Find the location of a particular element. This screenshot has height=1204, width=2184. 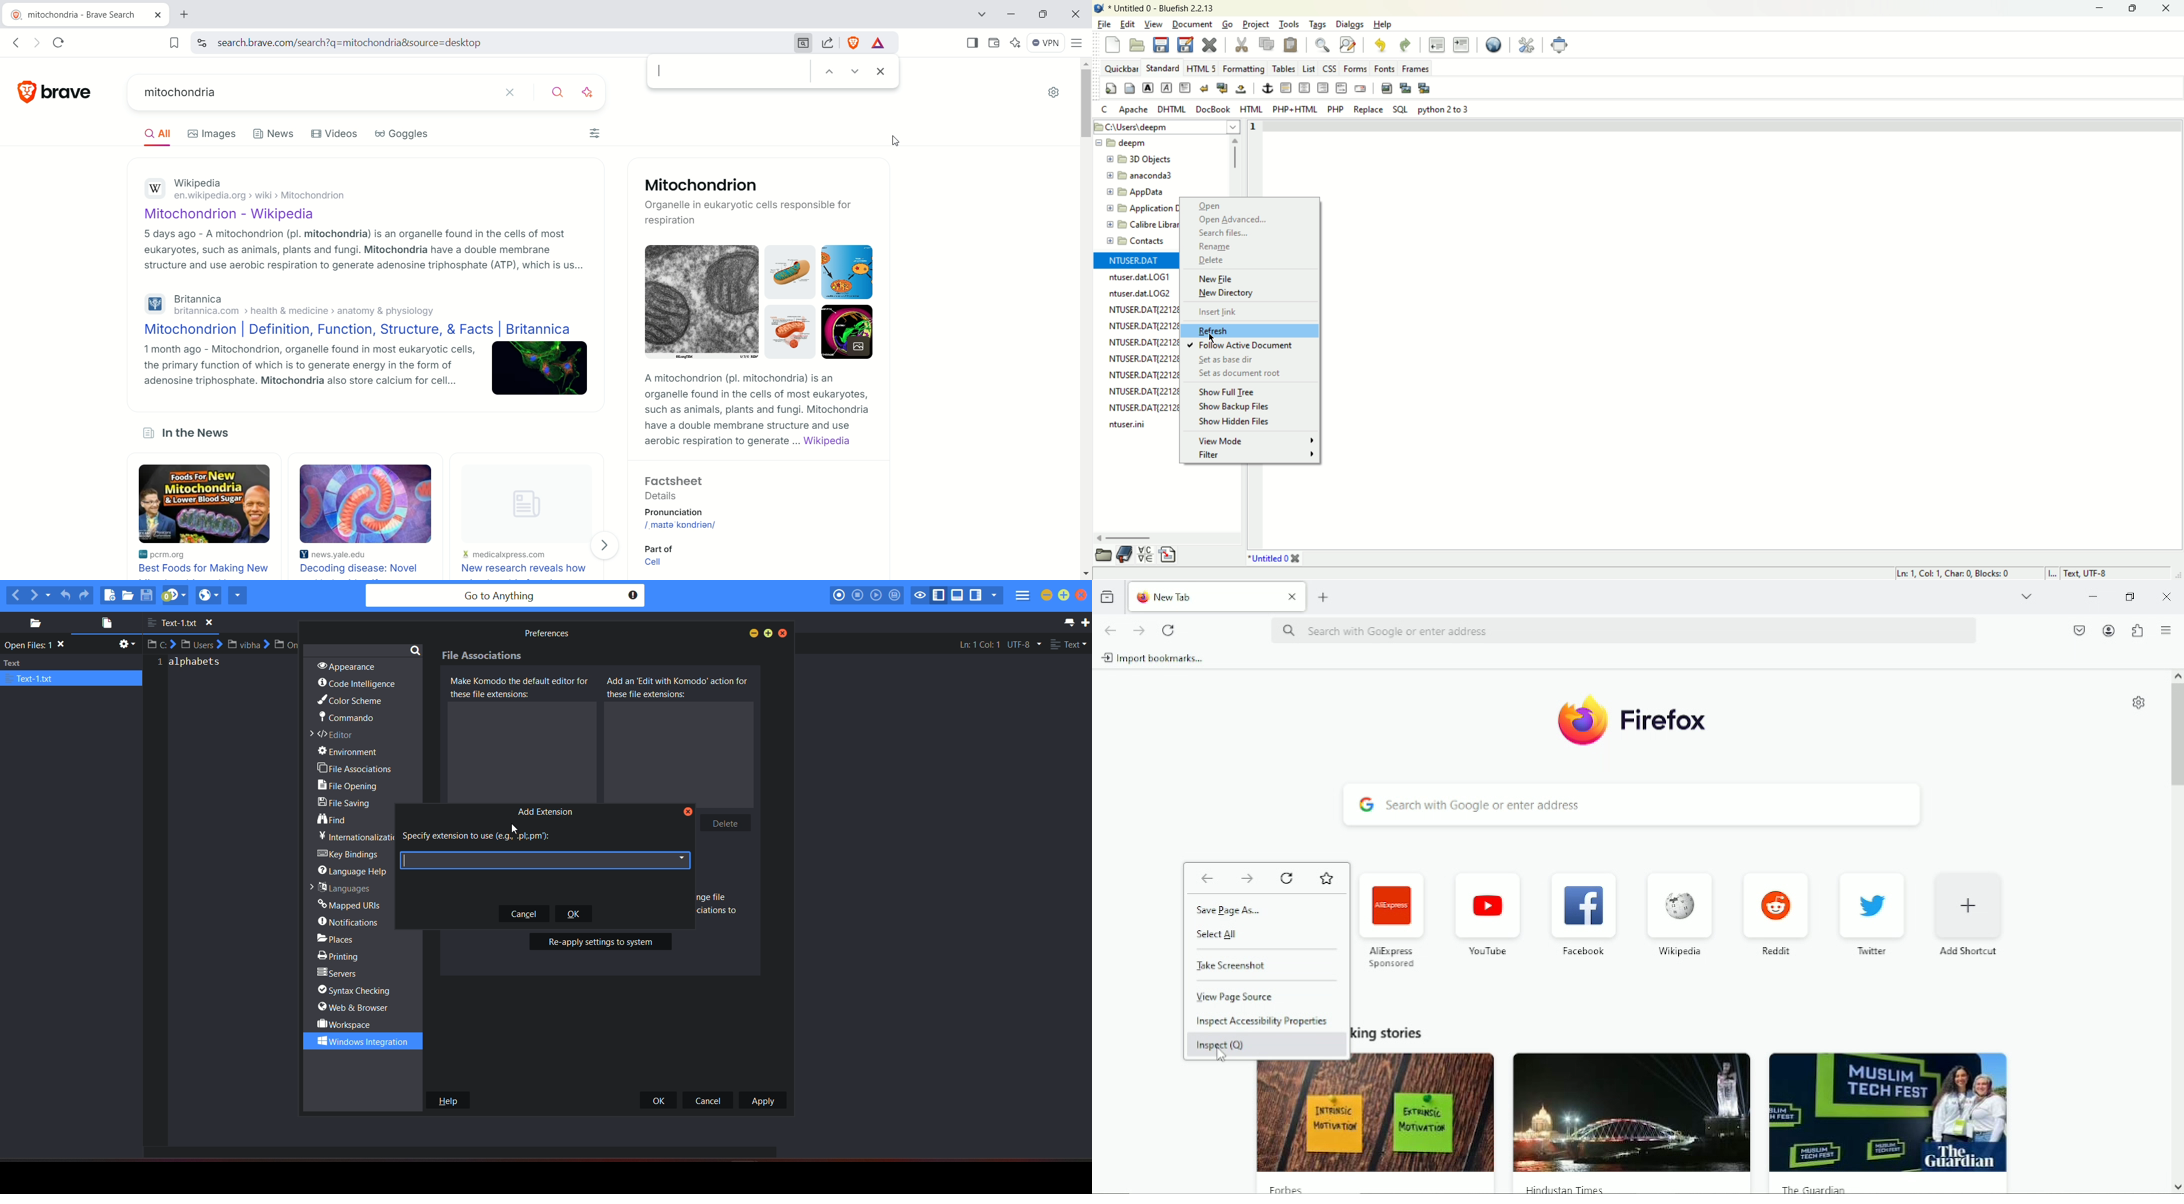

Firefox is located at coordinates (1664, 725).